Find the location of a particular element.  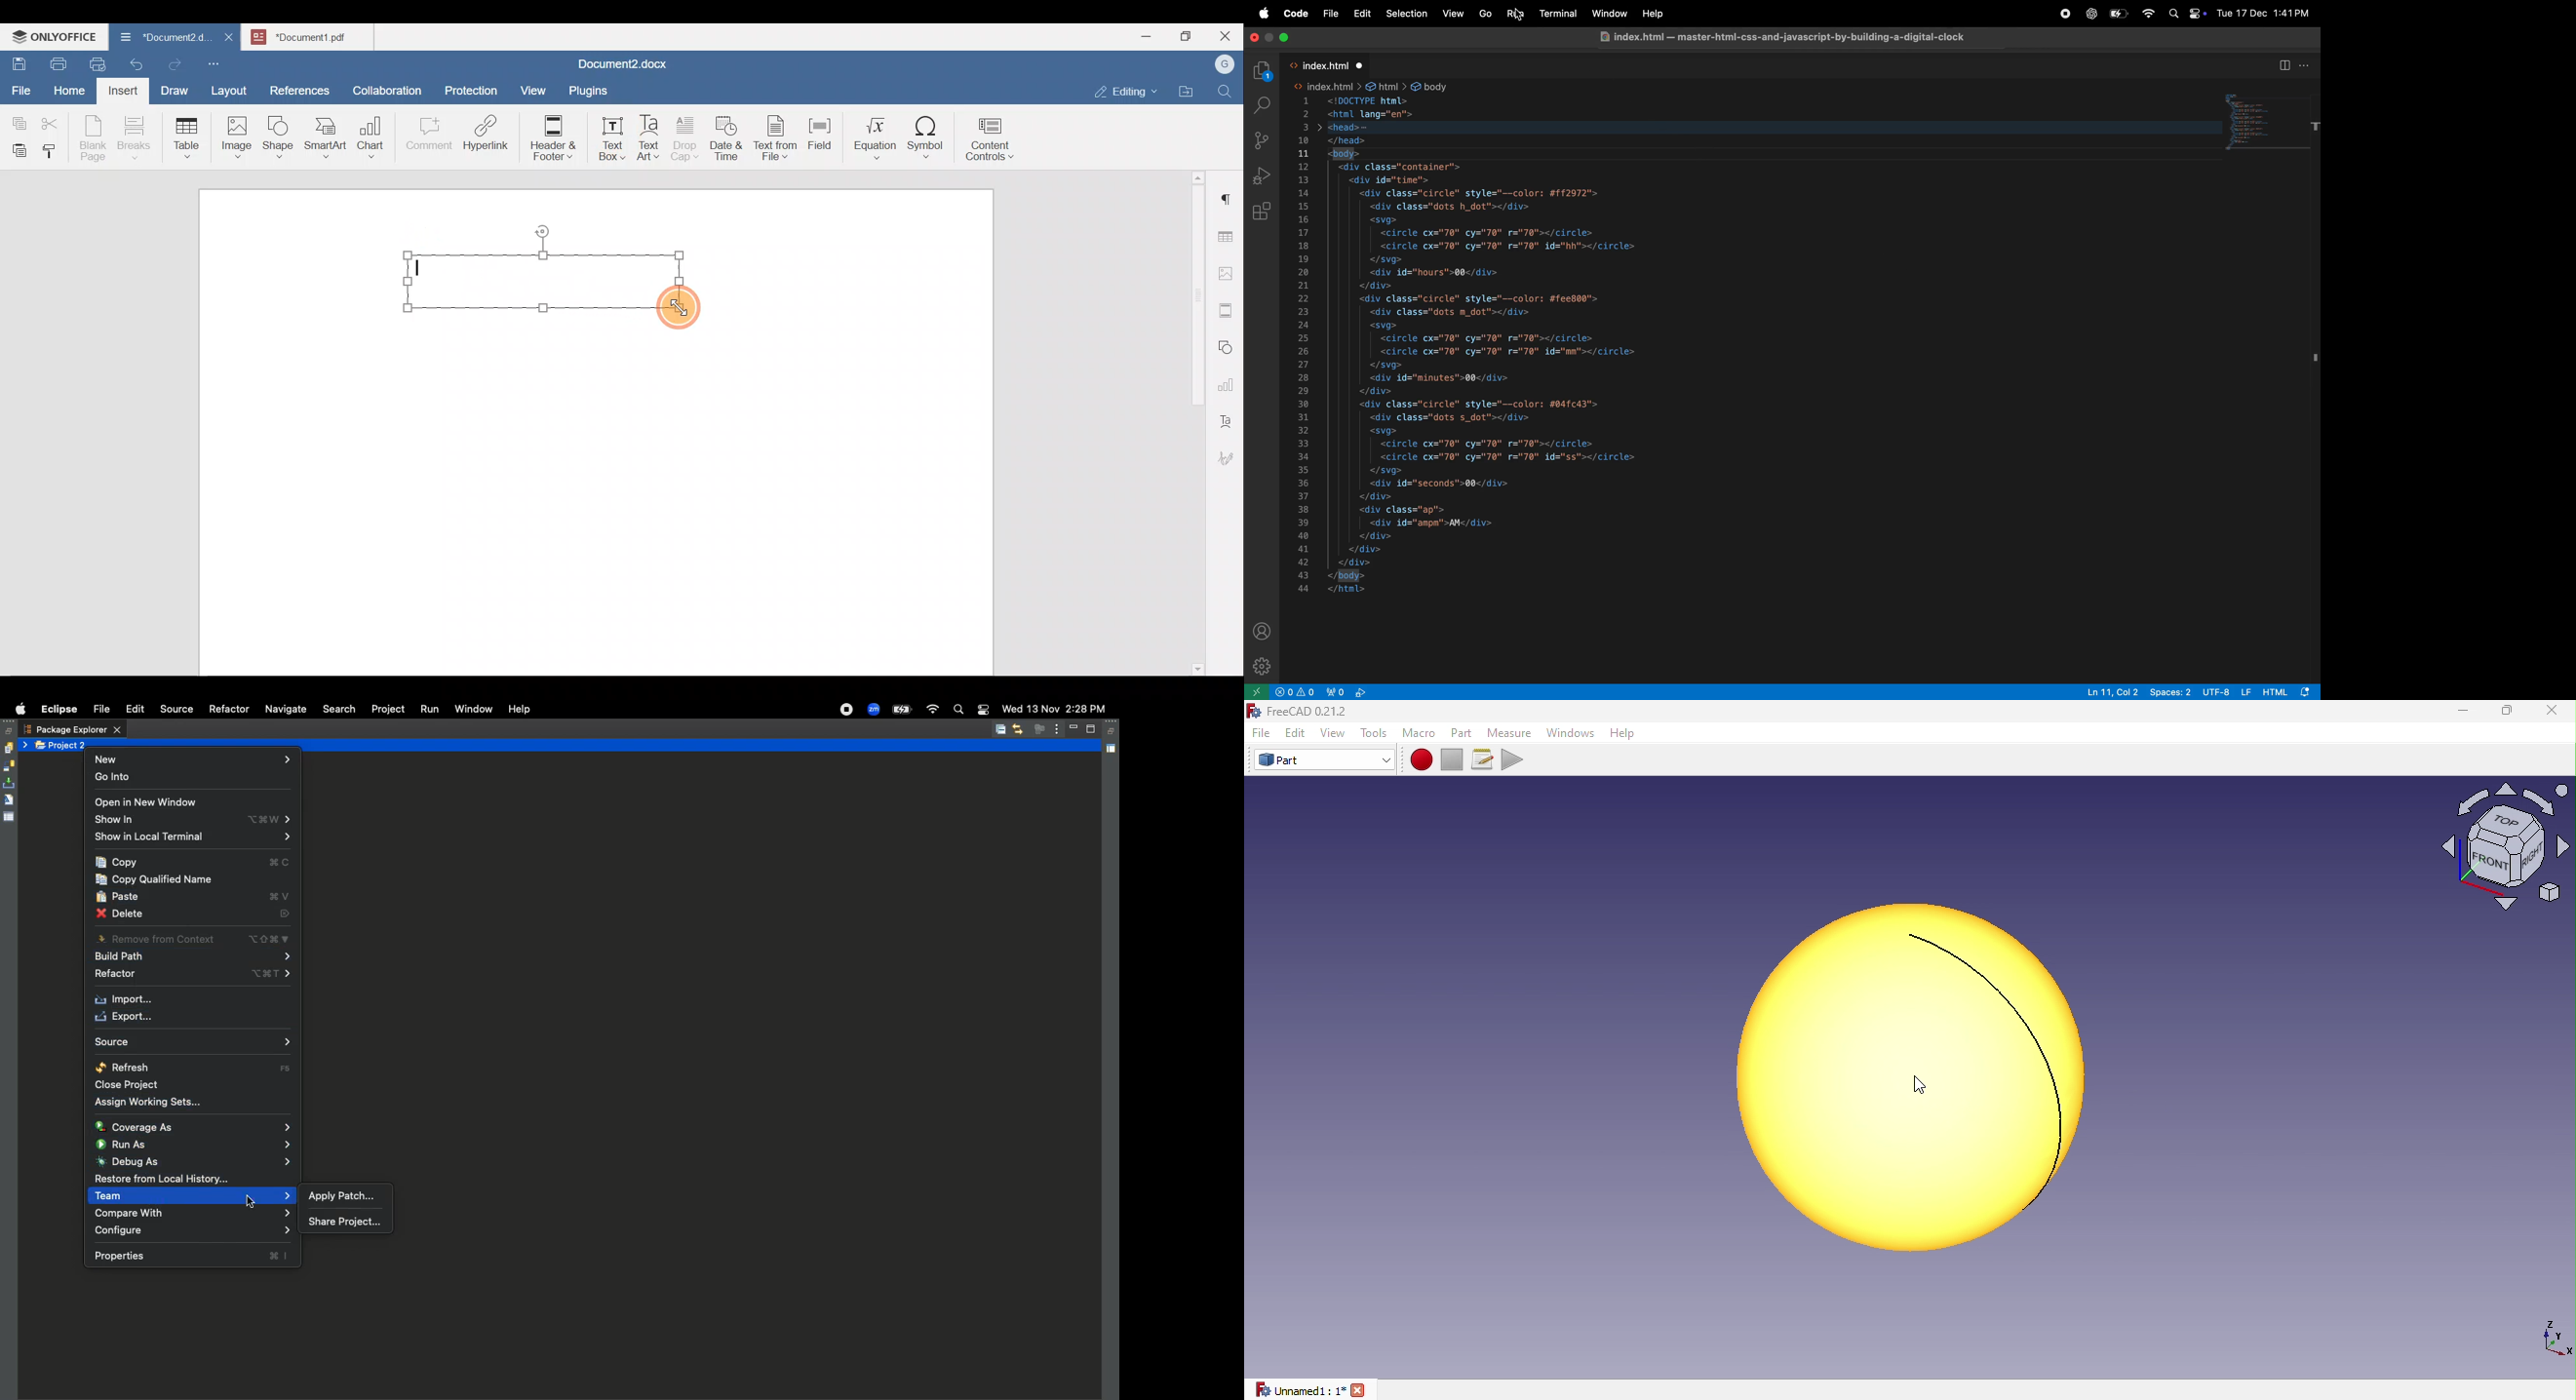

Edit is located at coordinates (1296, 732).